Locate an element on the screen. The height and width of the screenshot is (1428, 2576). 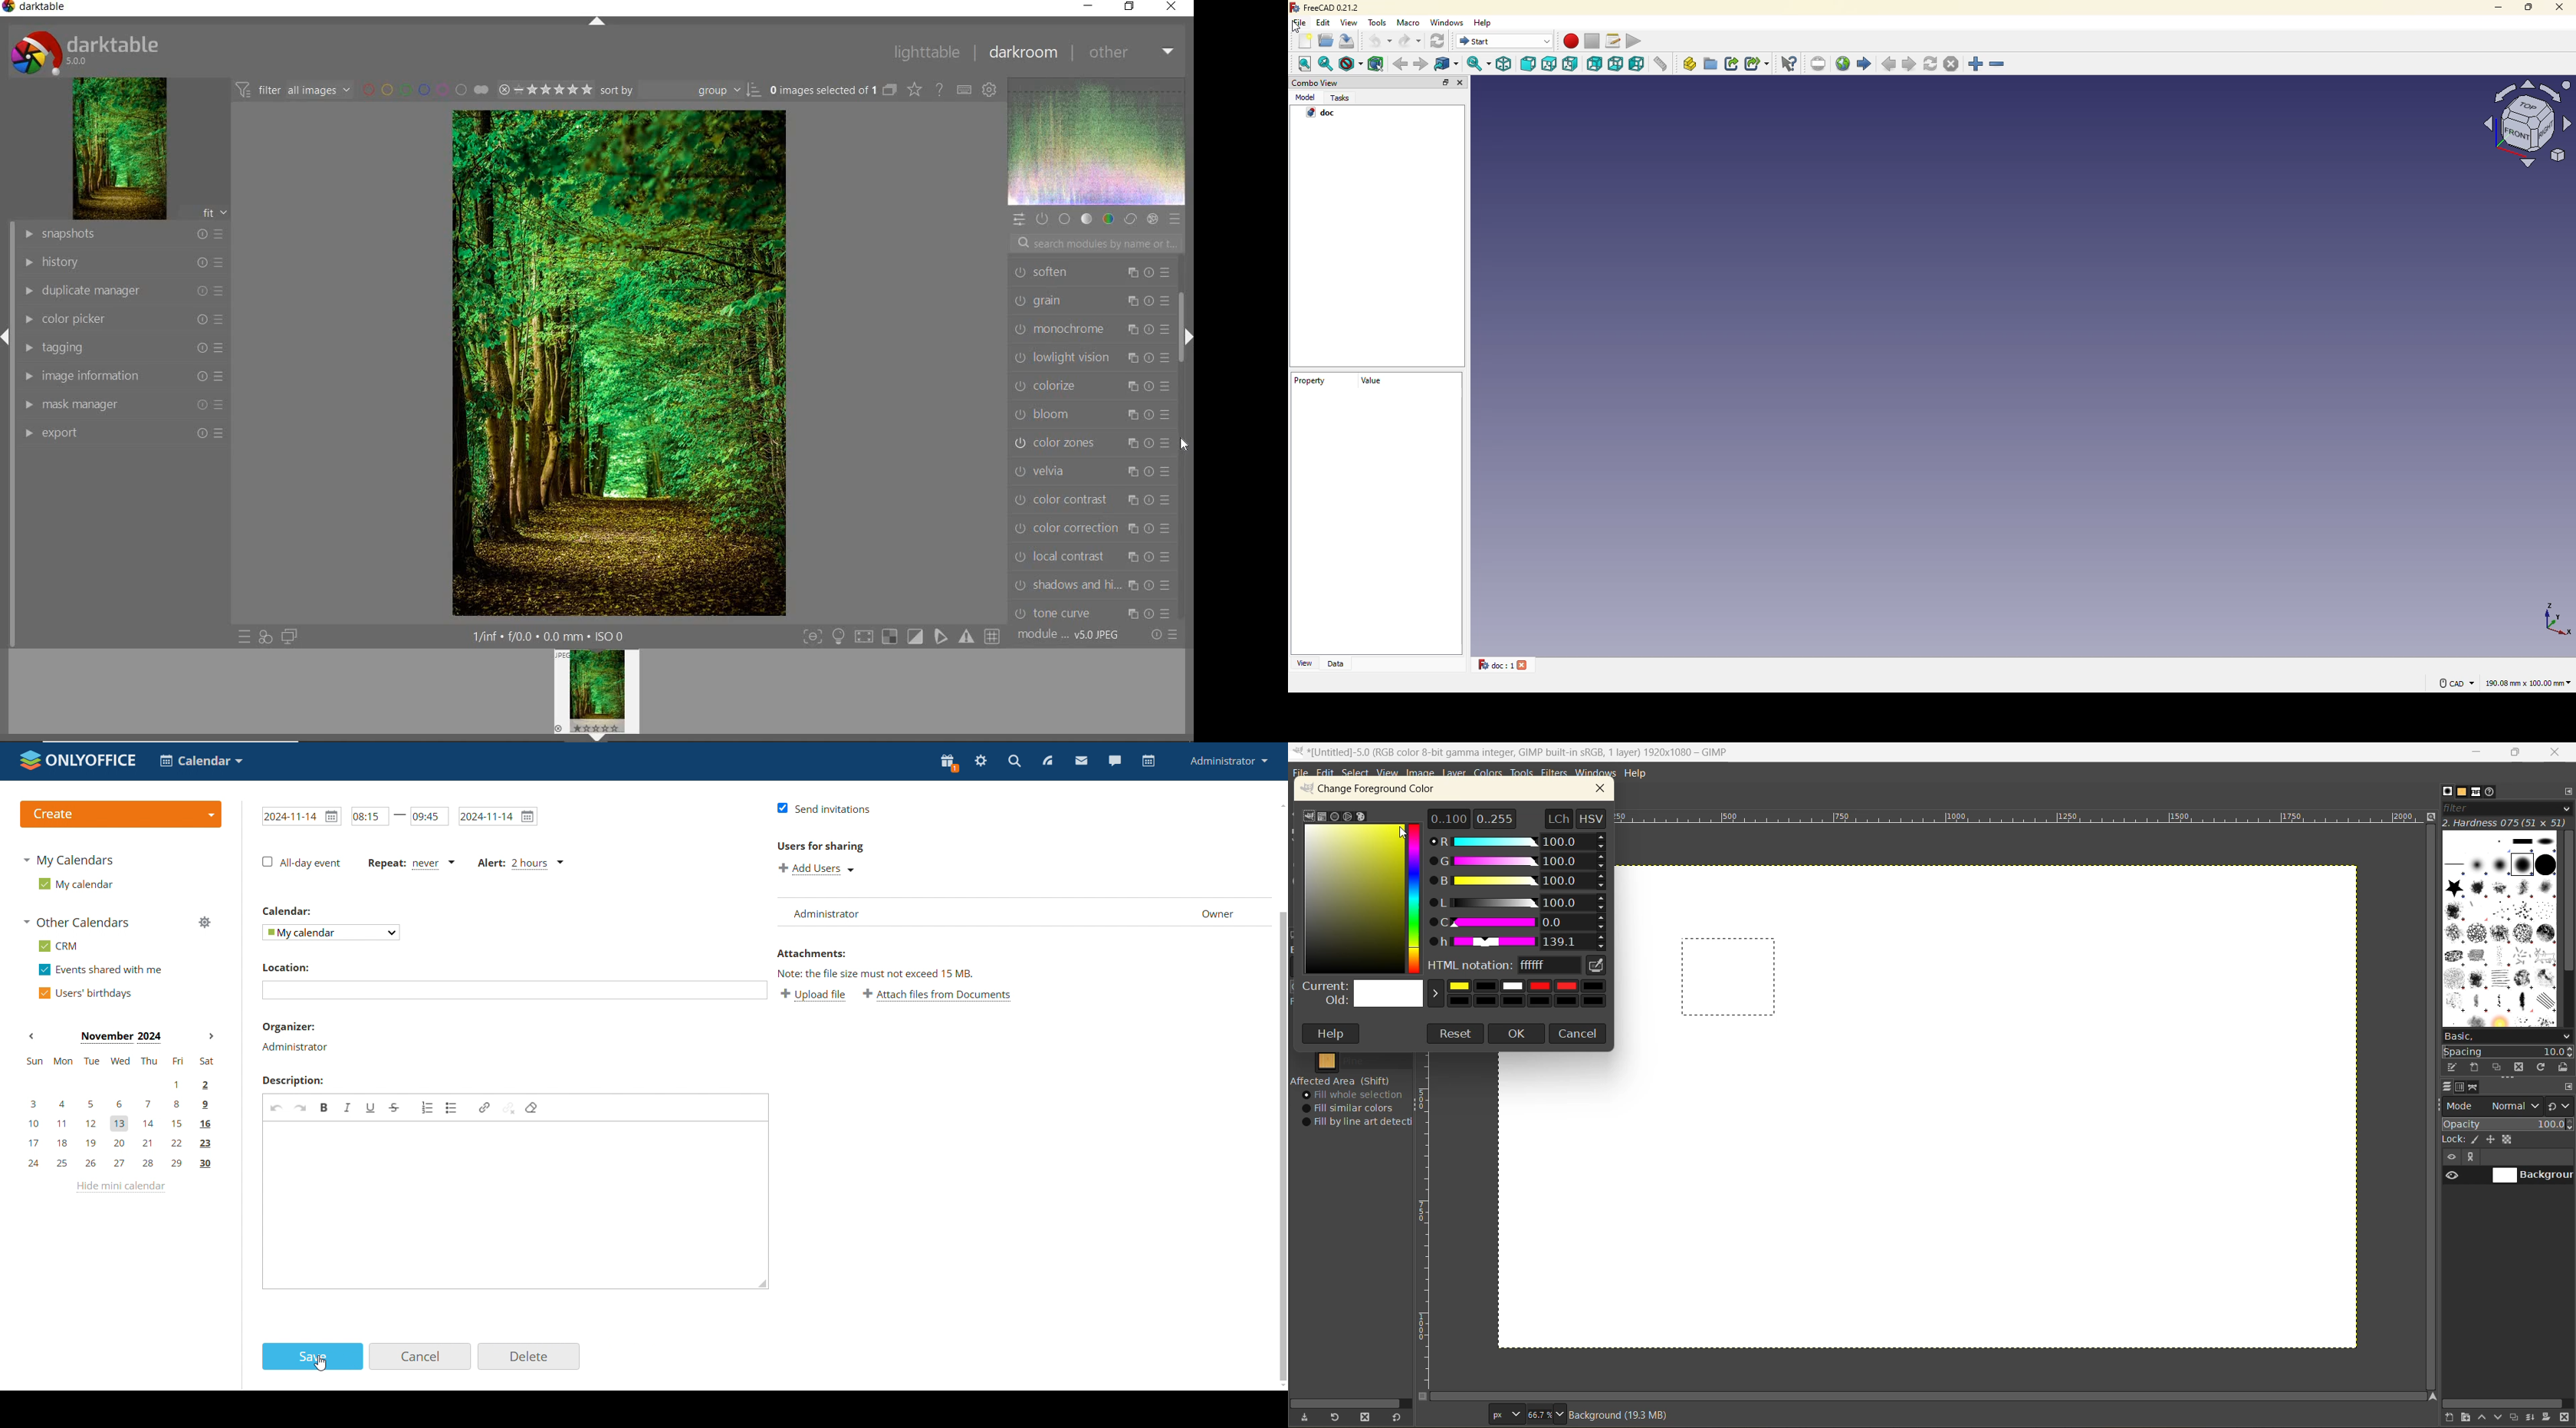
SHOW GLOBAL PREFERENCE is located at coordinates (991, 89).